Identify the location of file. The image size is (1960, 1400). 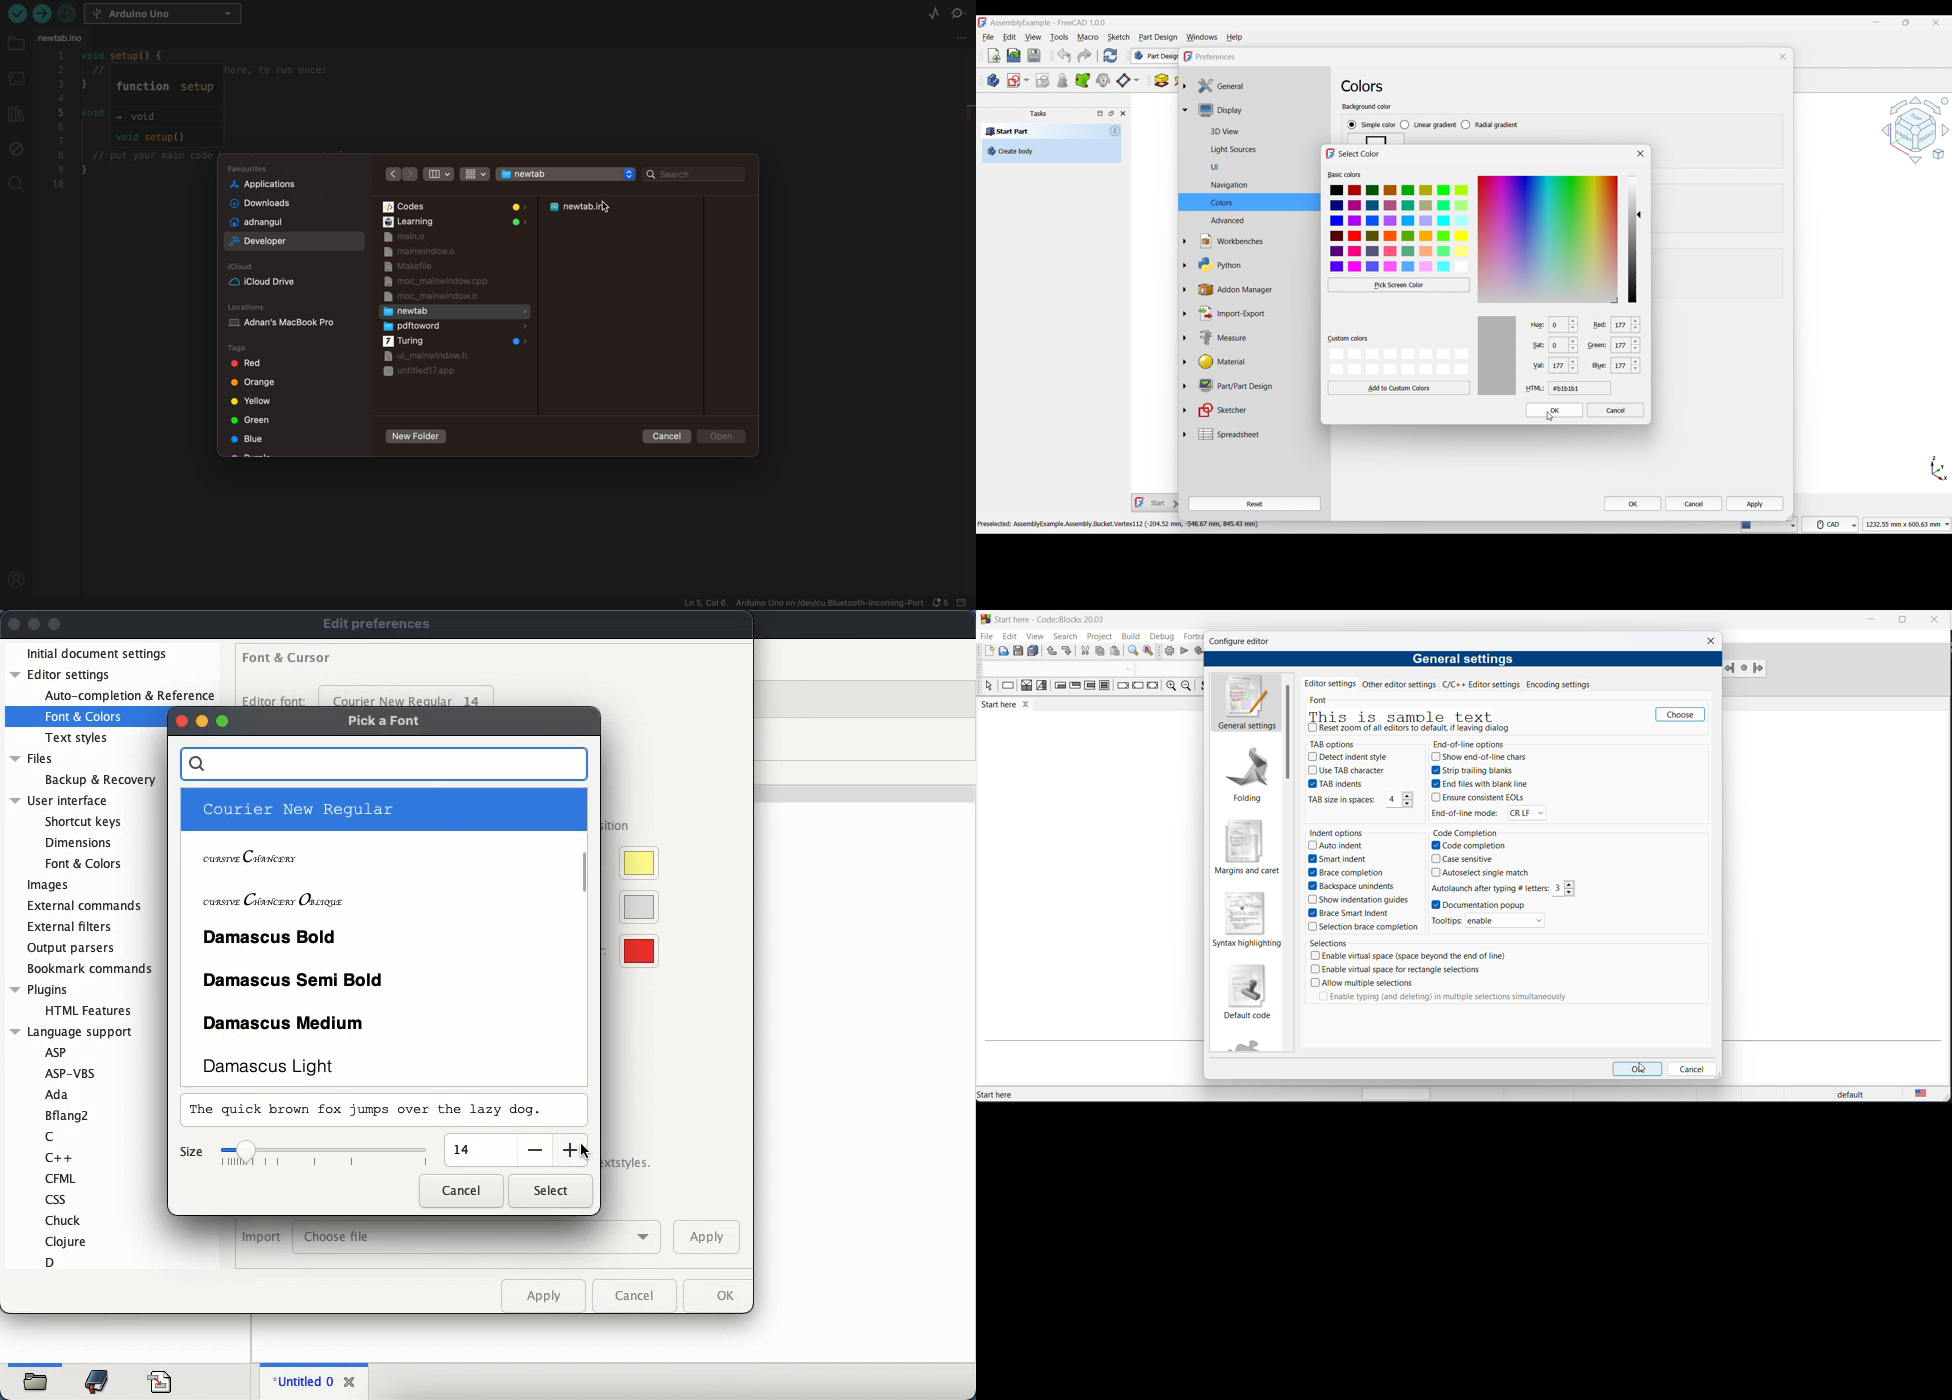
(986, 637).